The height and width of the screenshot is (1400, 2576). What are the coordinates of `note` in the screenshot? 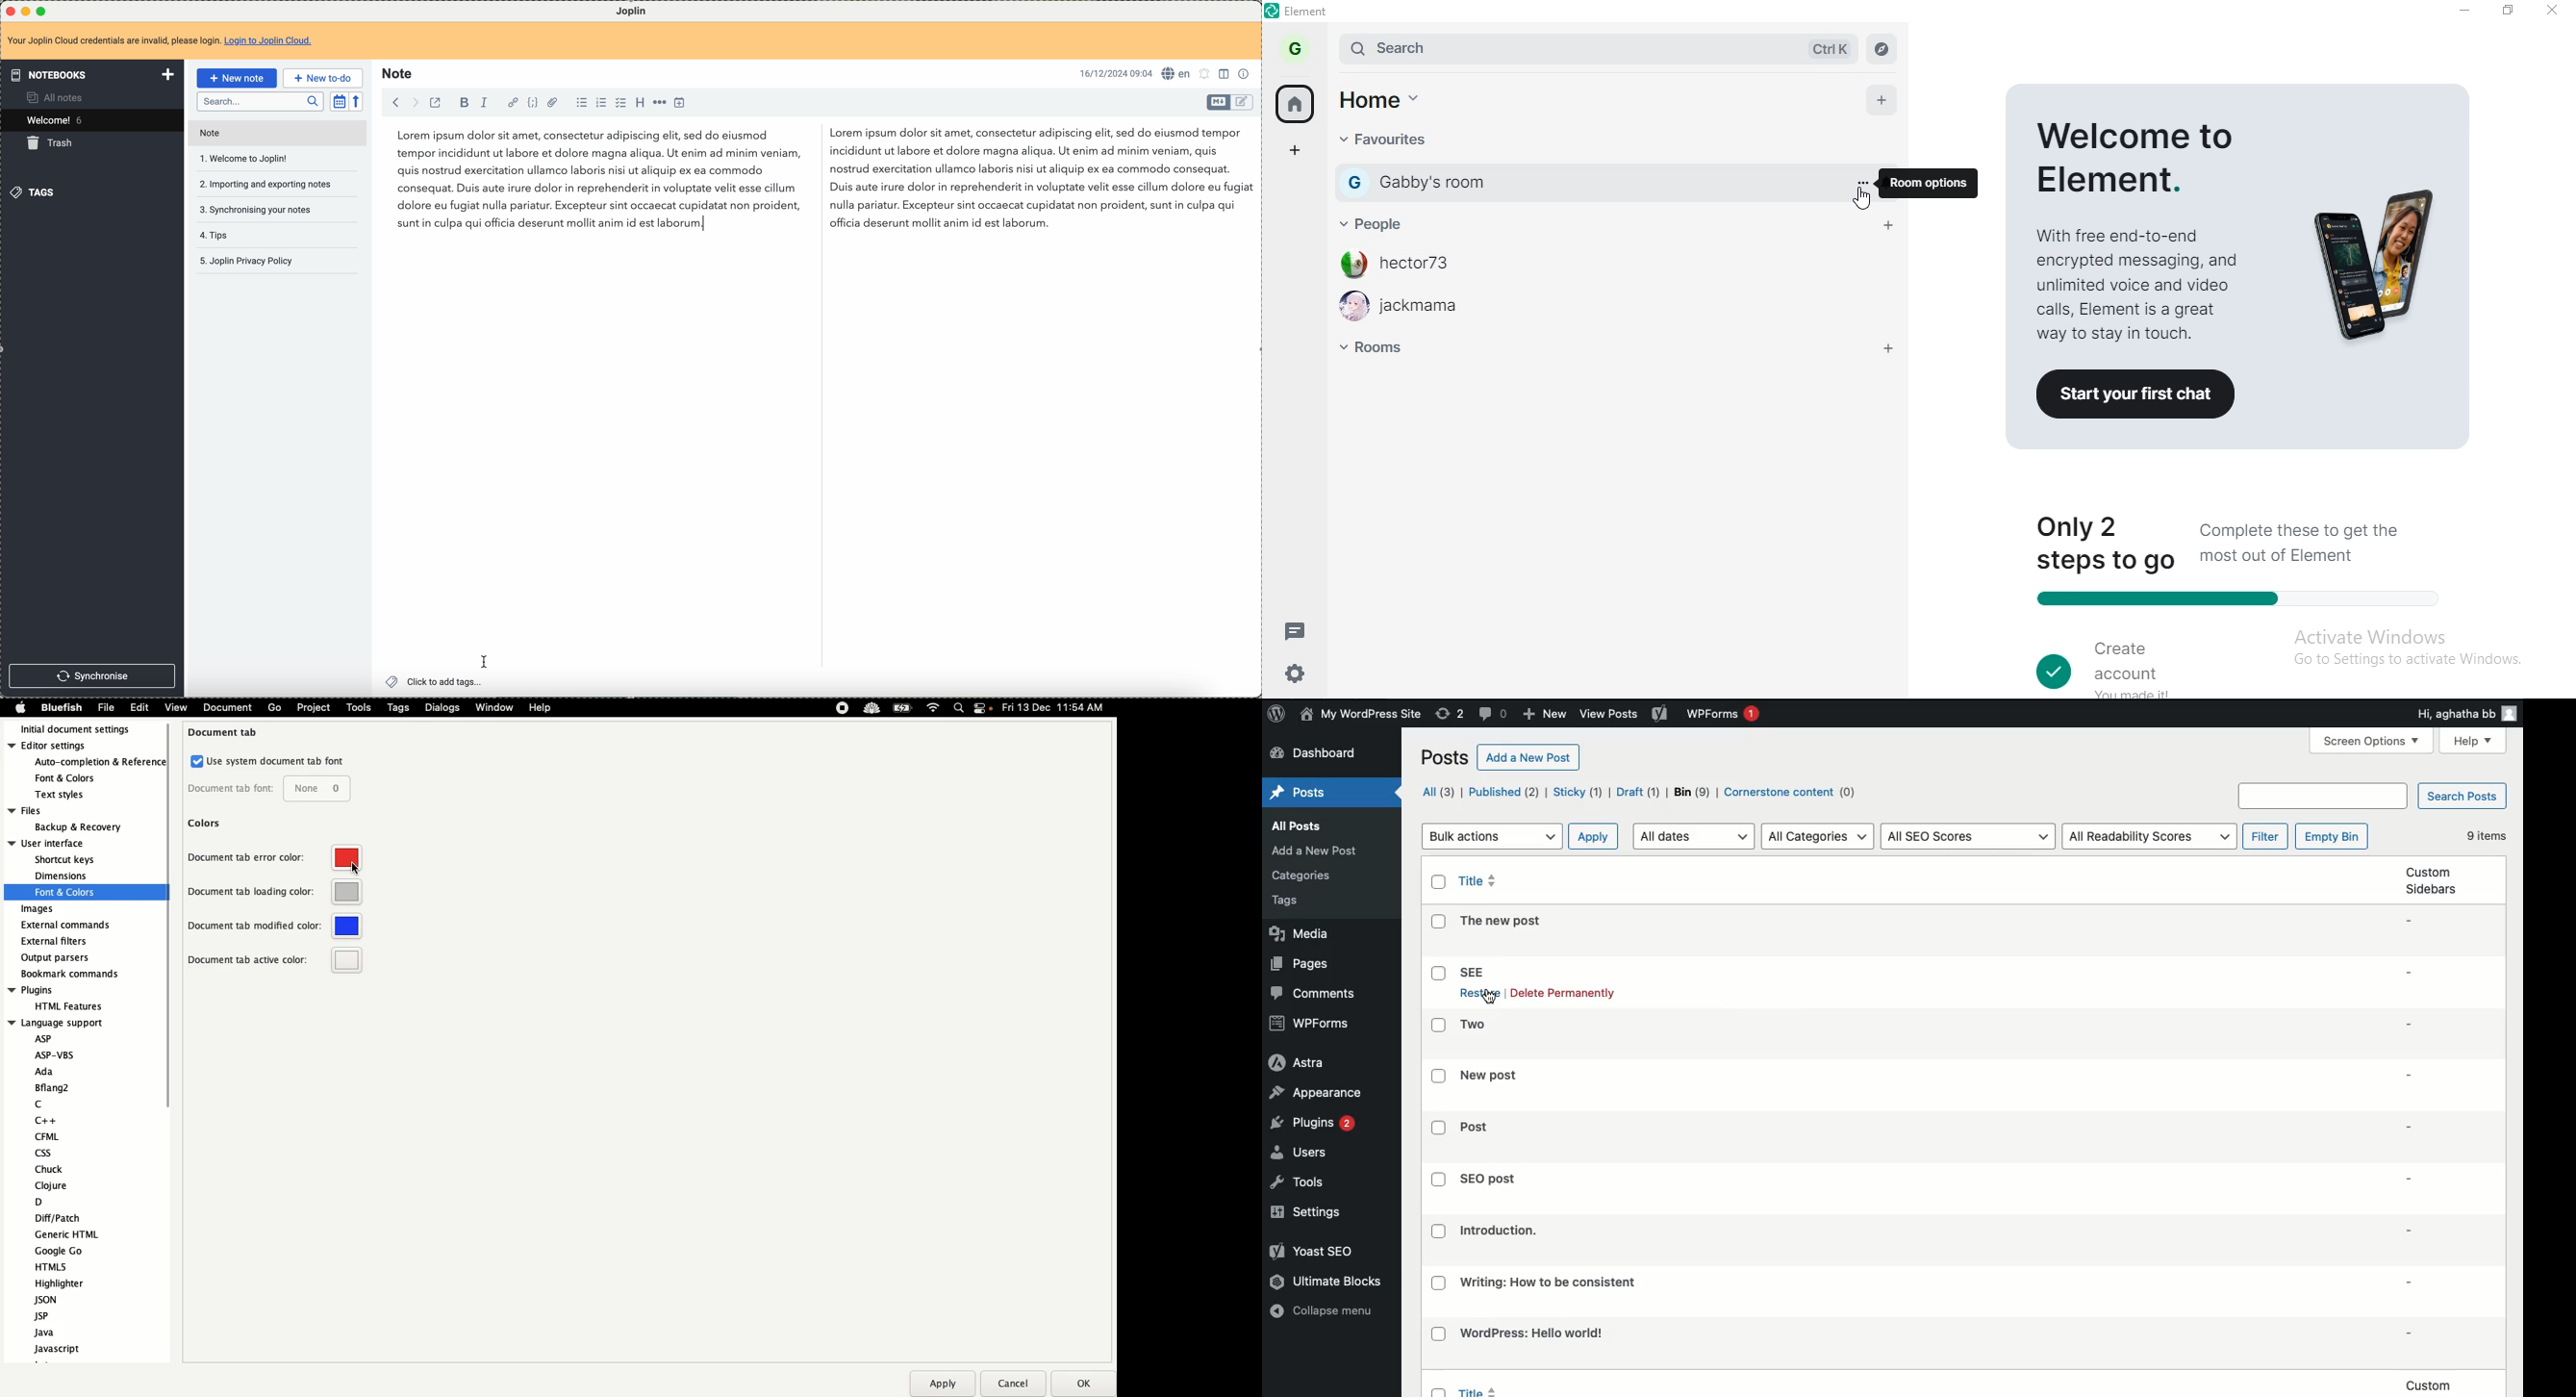 It's located at (398, 74).